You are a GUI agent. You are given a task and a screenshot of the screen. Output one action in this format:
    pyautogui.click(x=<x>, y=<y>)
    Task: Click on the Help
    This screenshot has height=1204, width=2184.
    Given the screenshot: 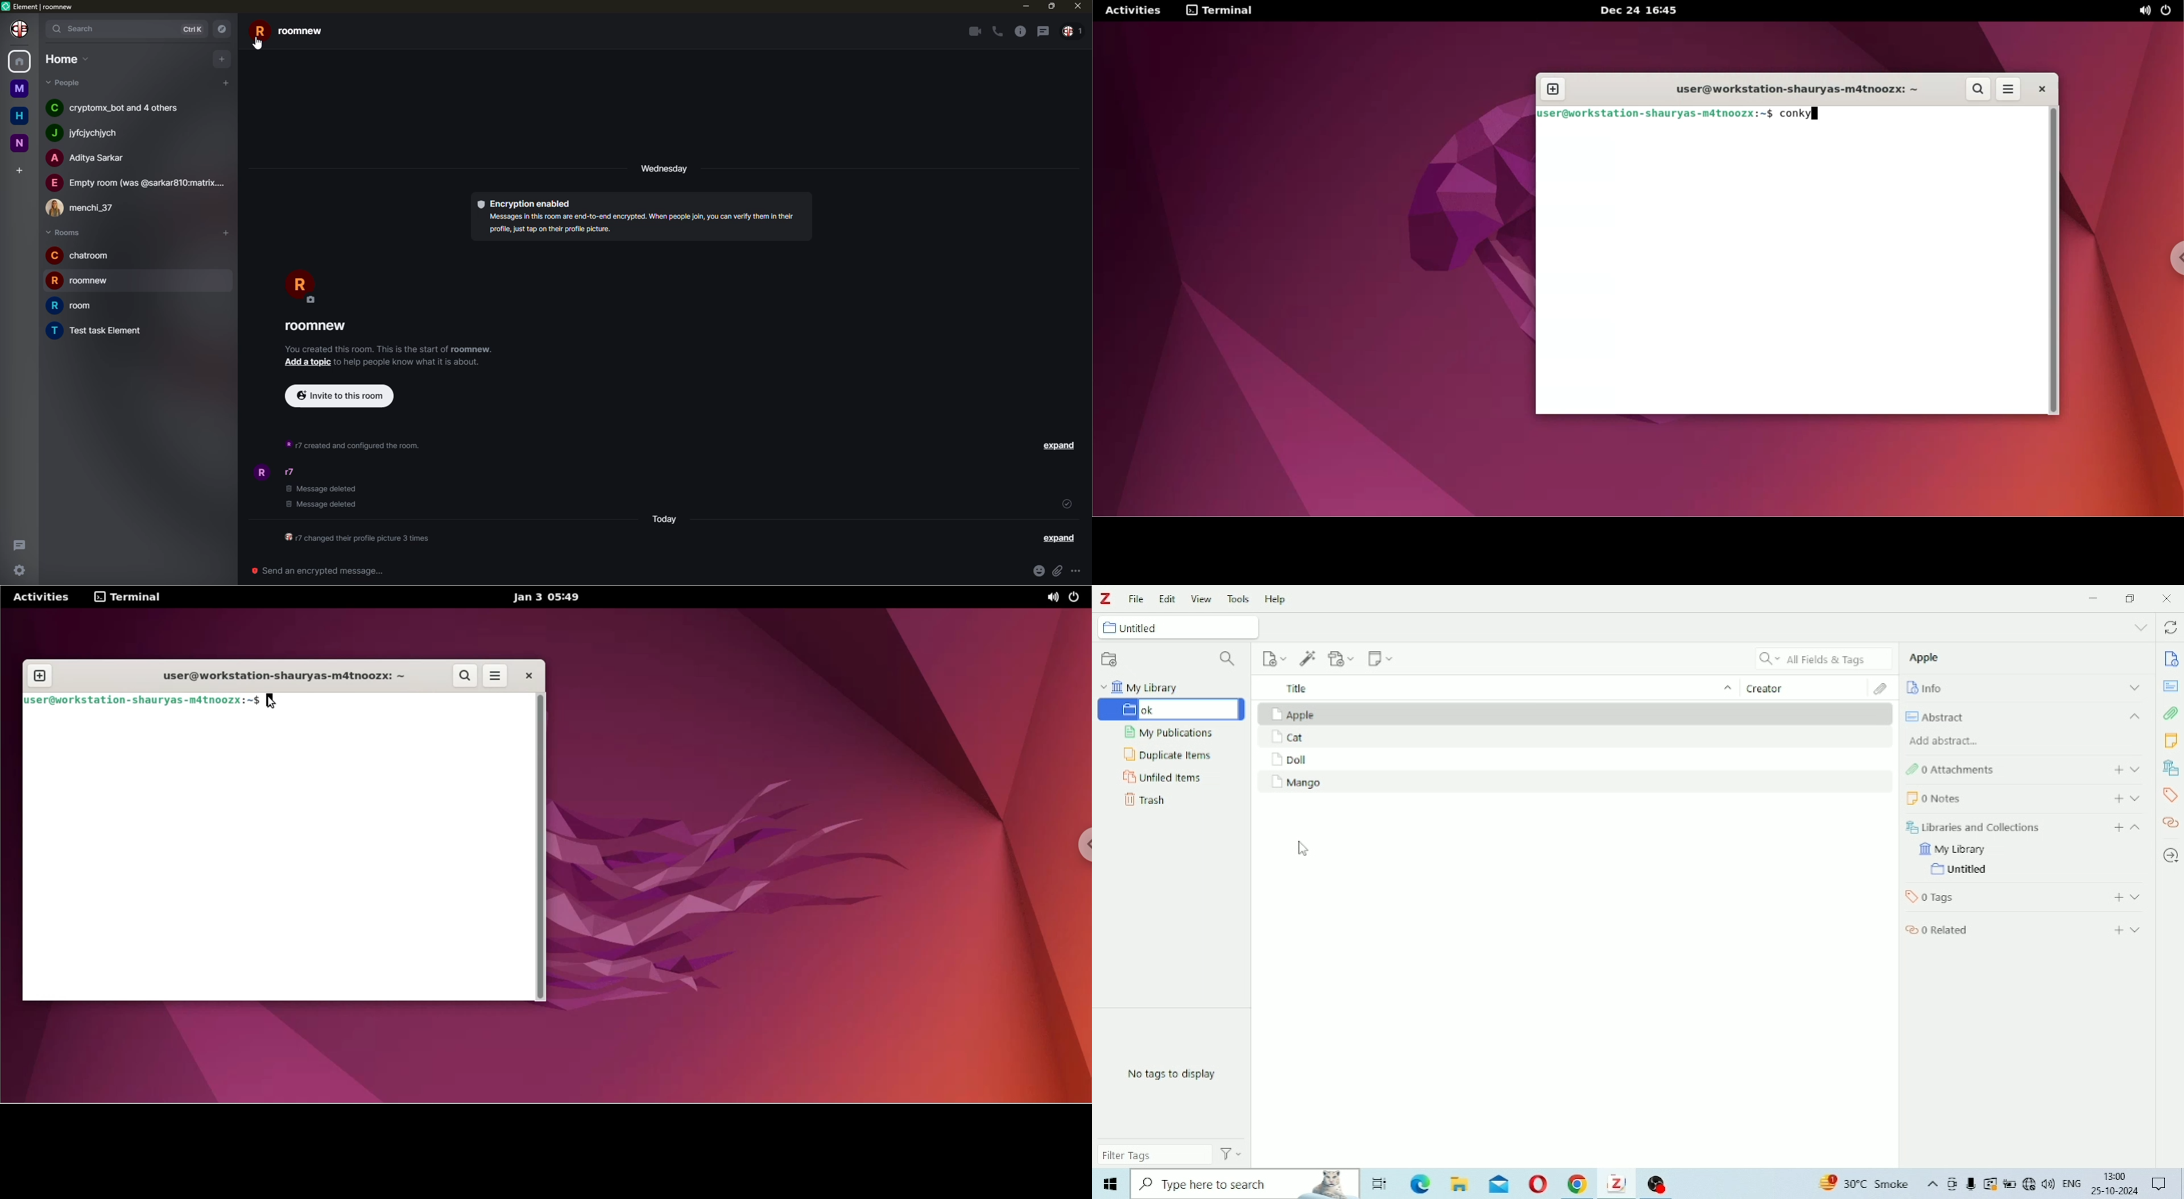 What is the action you would take?
    pyautogui.click(x=1277, y=599)
    